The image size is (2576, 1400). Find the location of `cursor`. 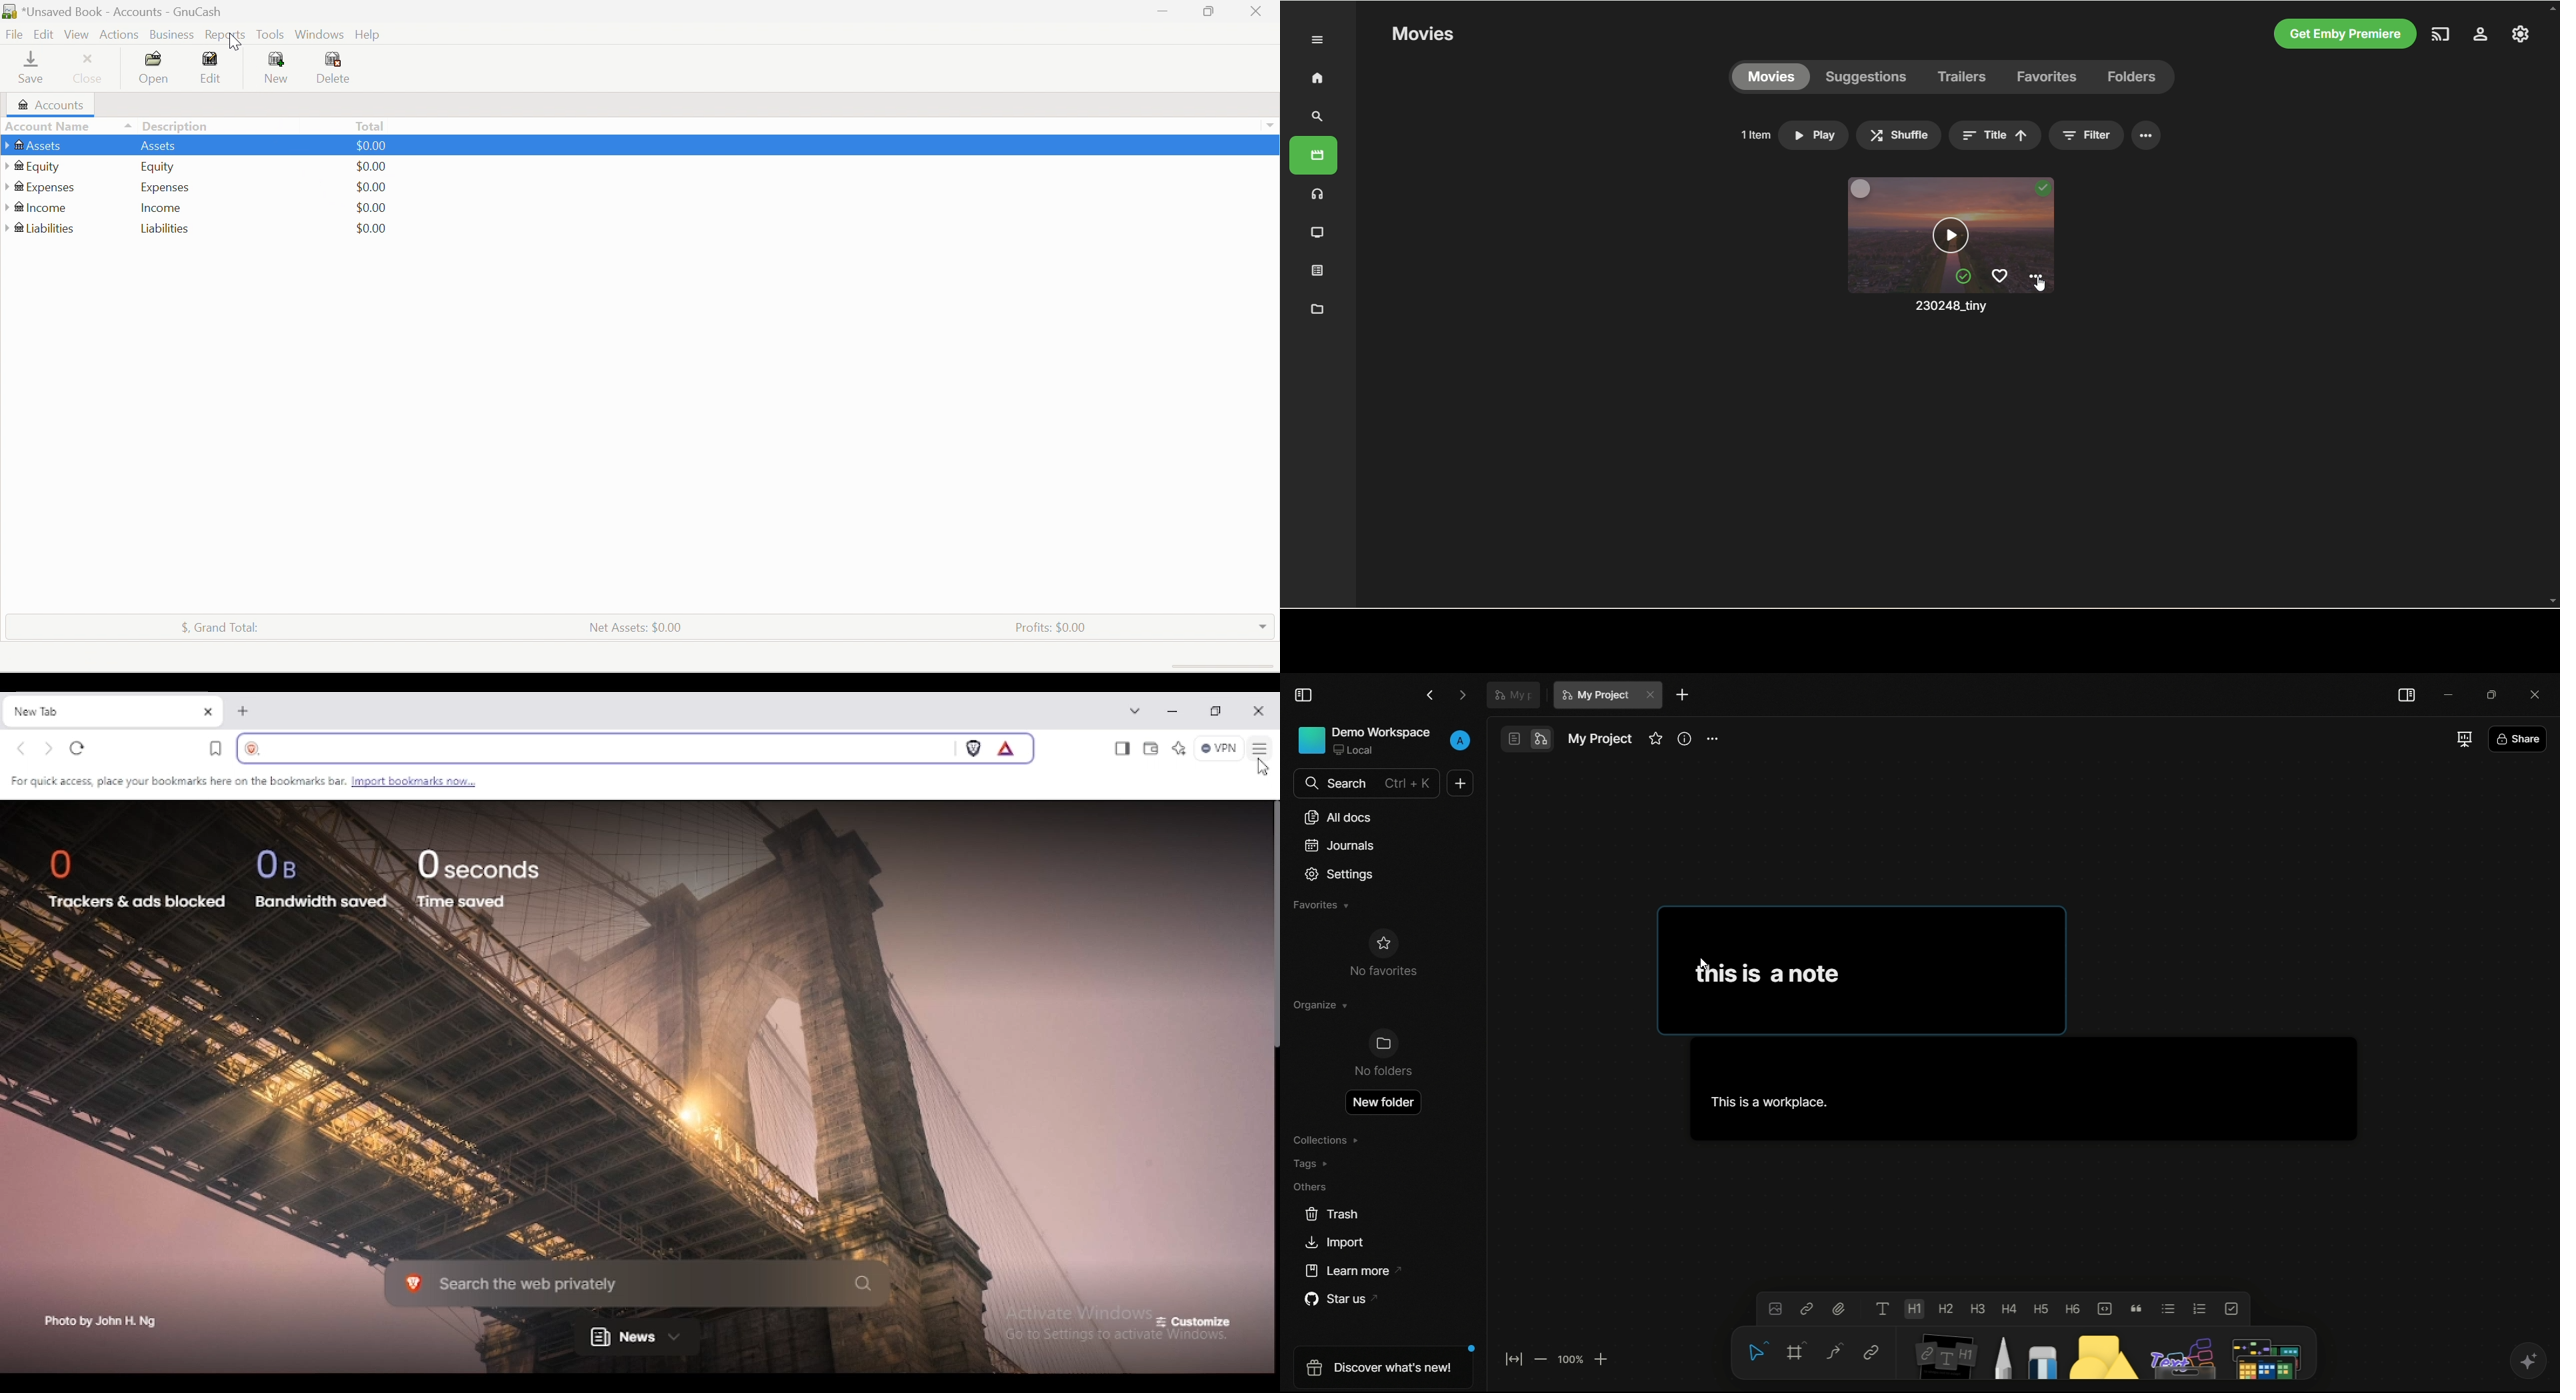

cursor is located at coordinates (1707, 966).